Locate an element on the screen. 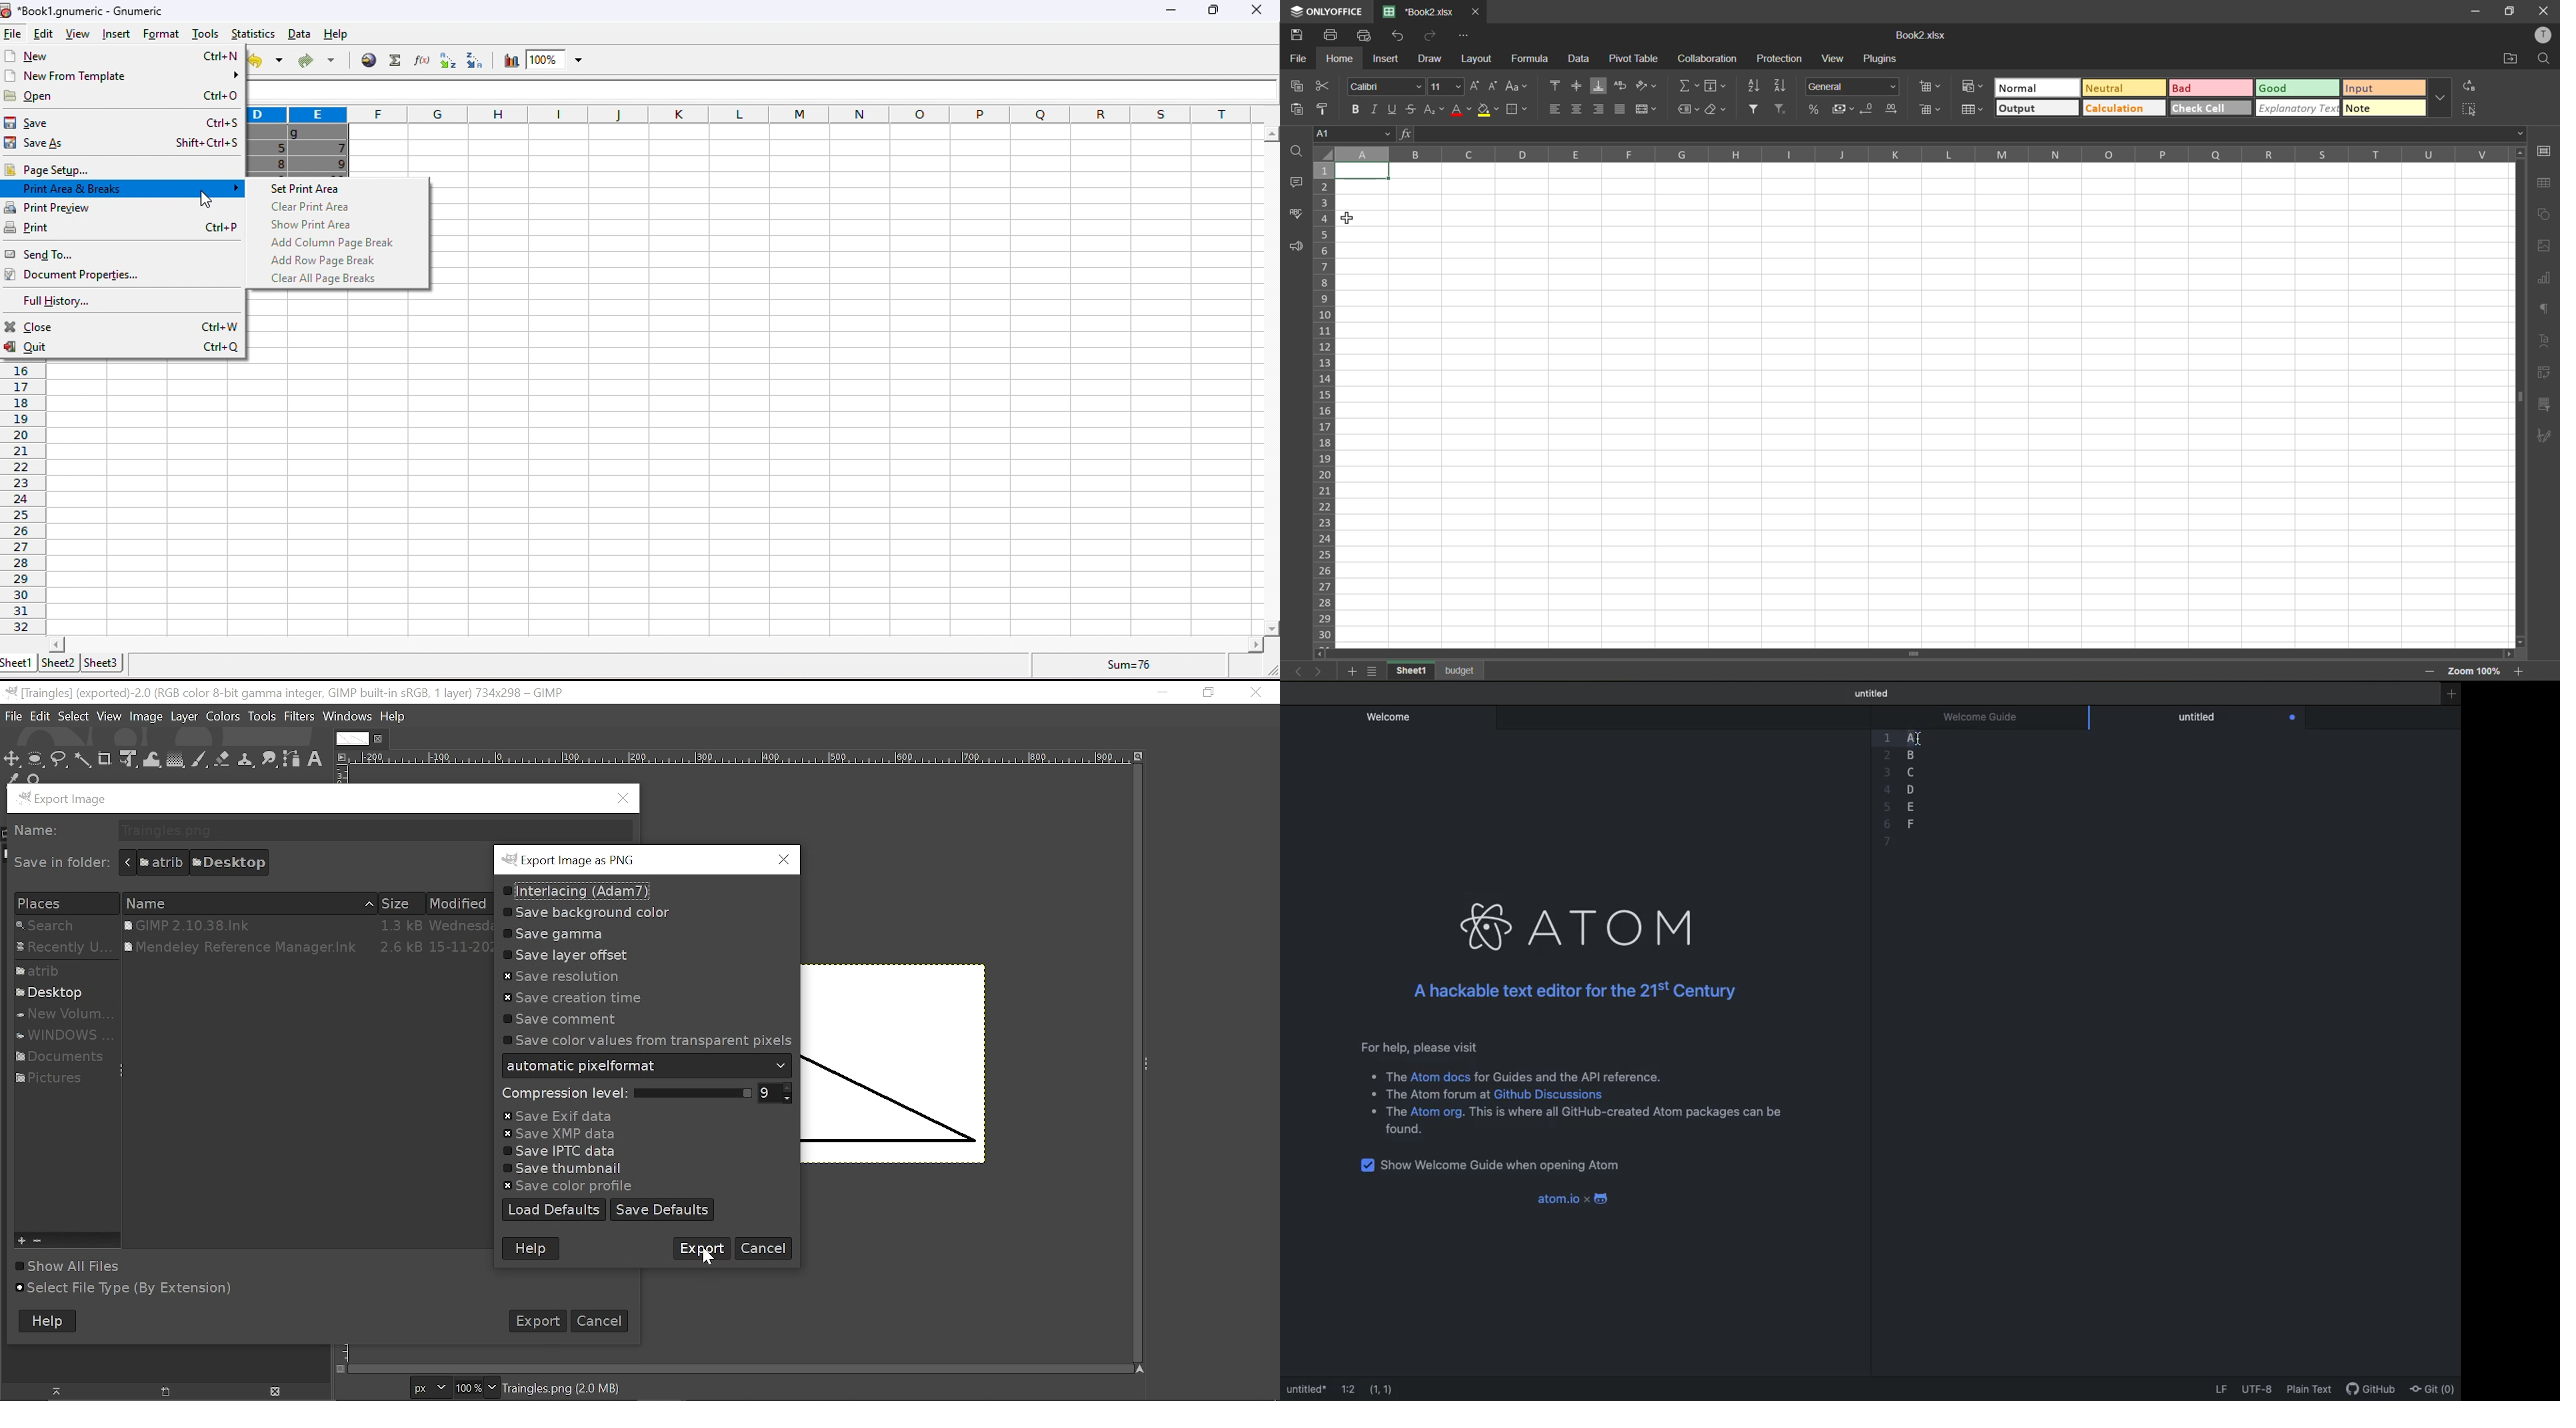  redo is located at coordinates (1431, 37).